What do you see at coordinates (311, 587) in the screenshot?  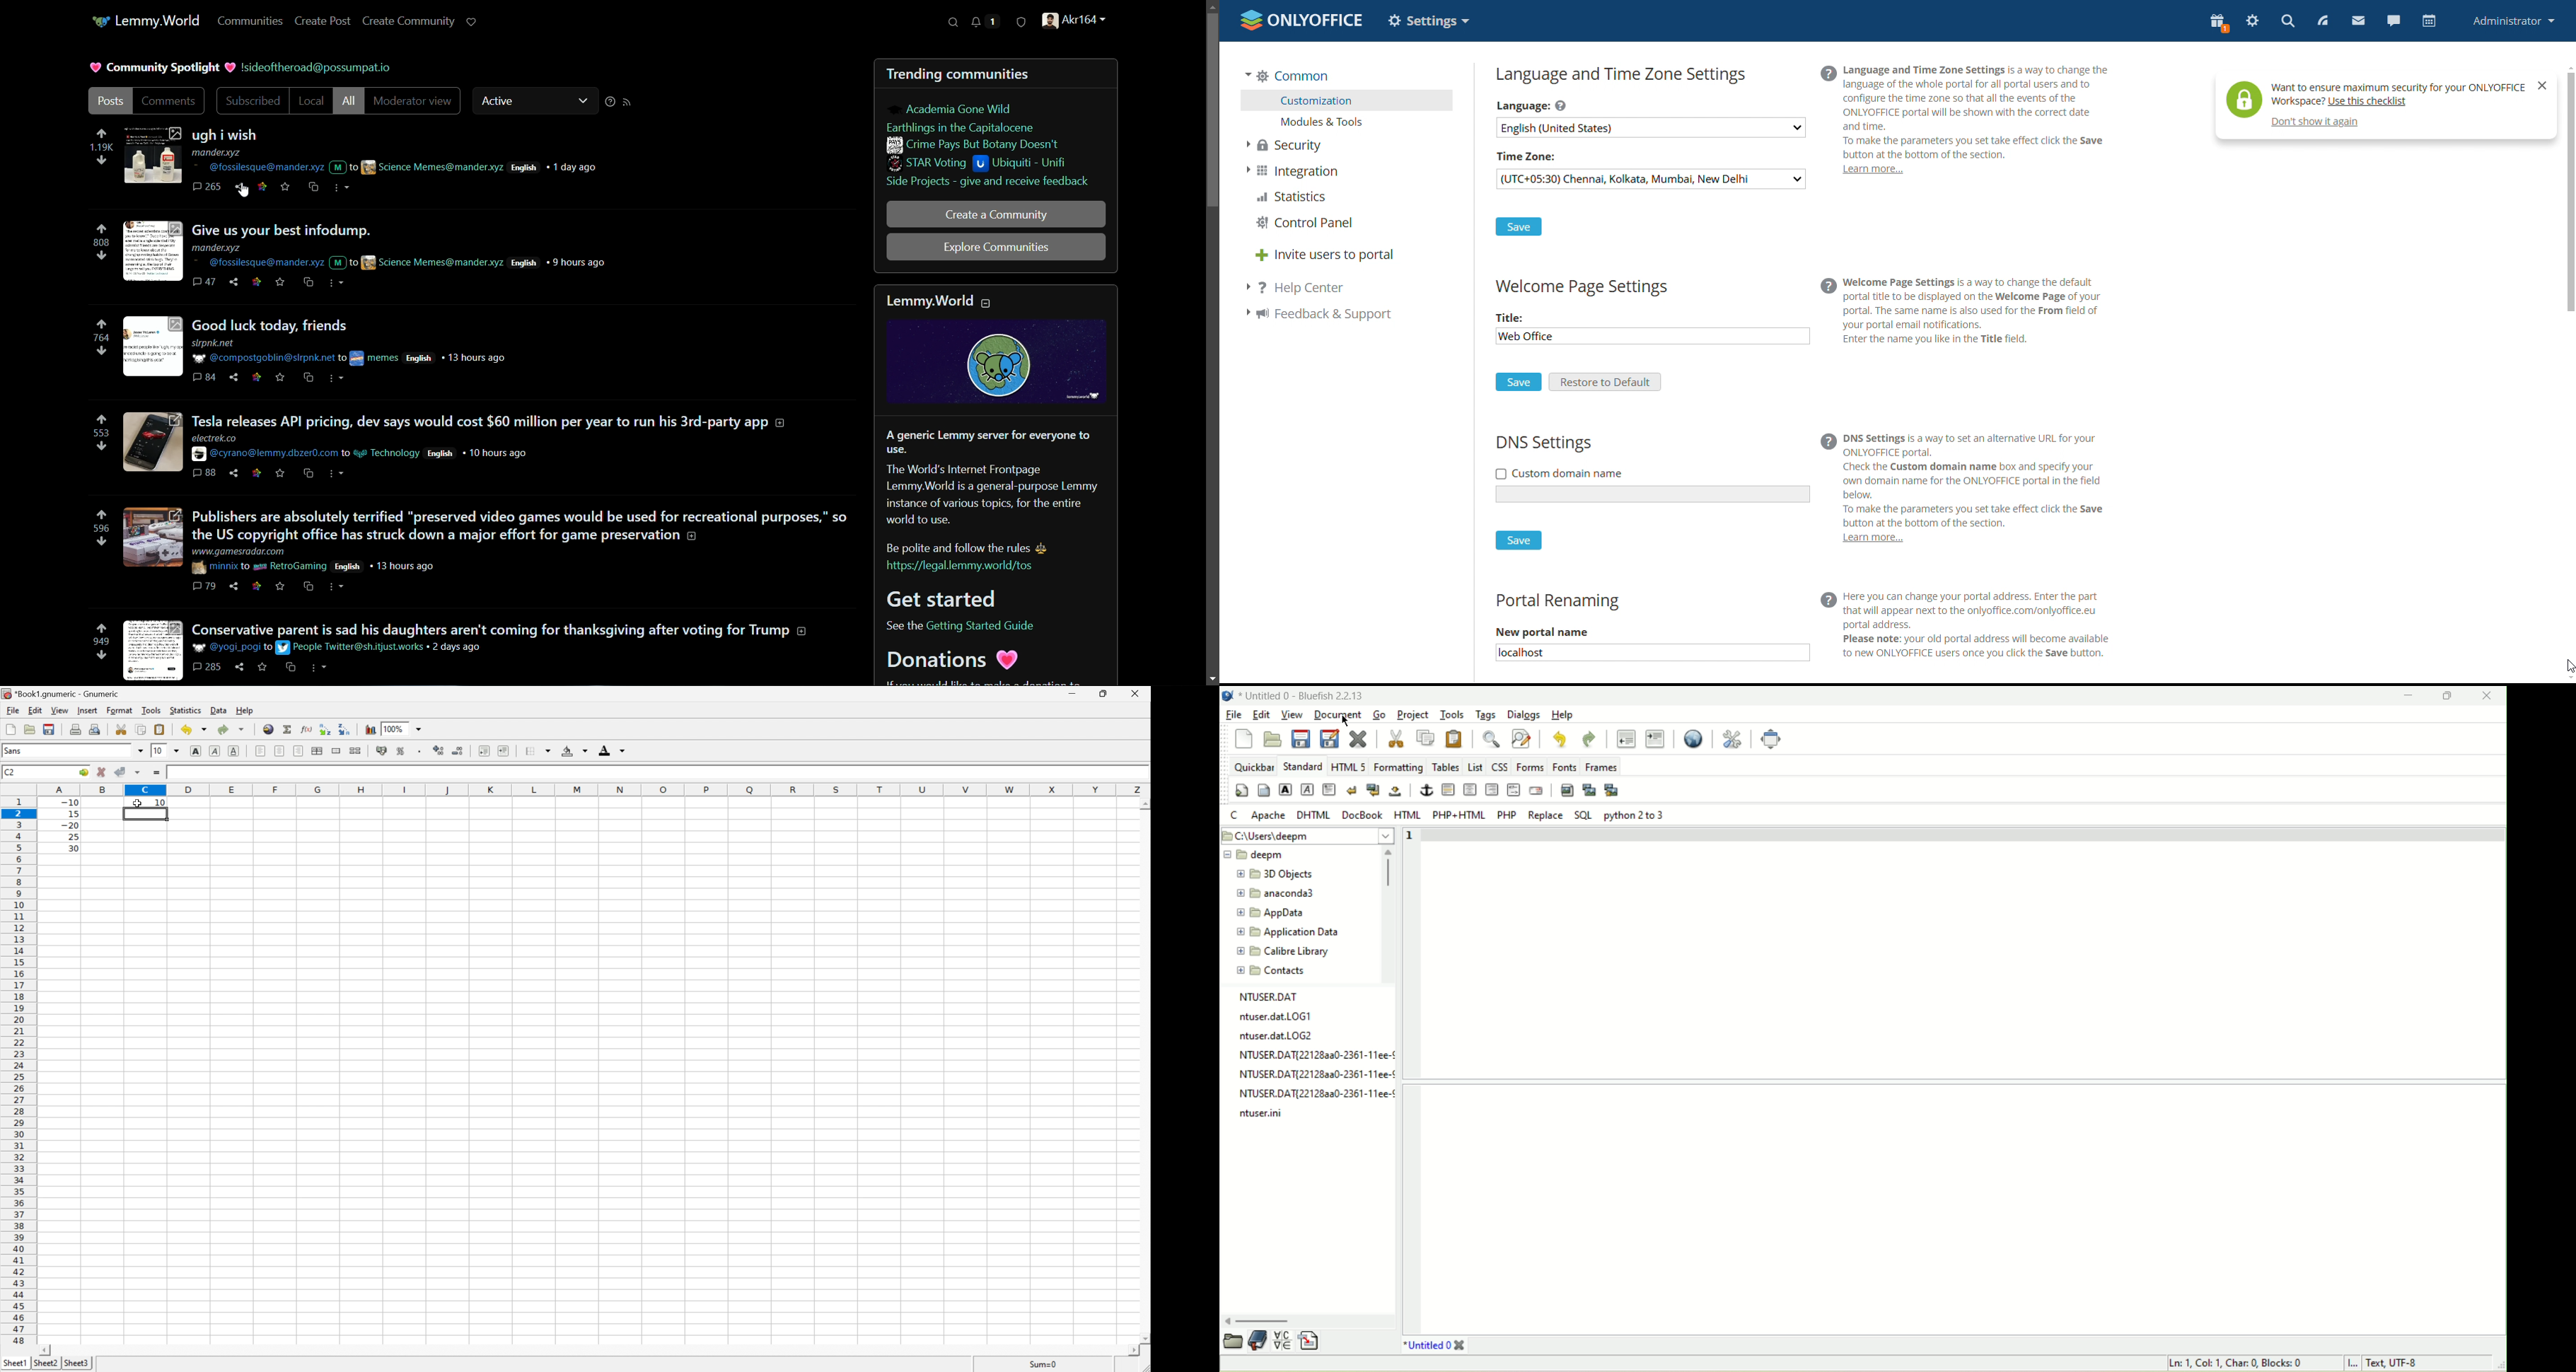 I see `cross psot` at bounding box center [311, 587].